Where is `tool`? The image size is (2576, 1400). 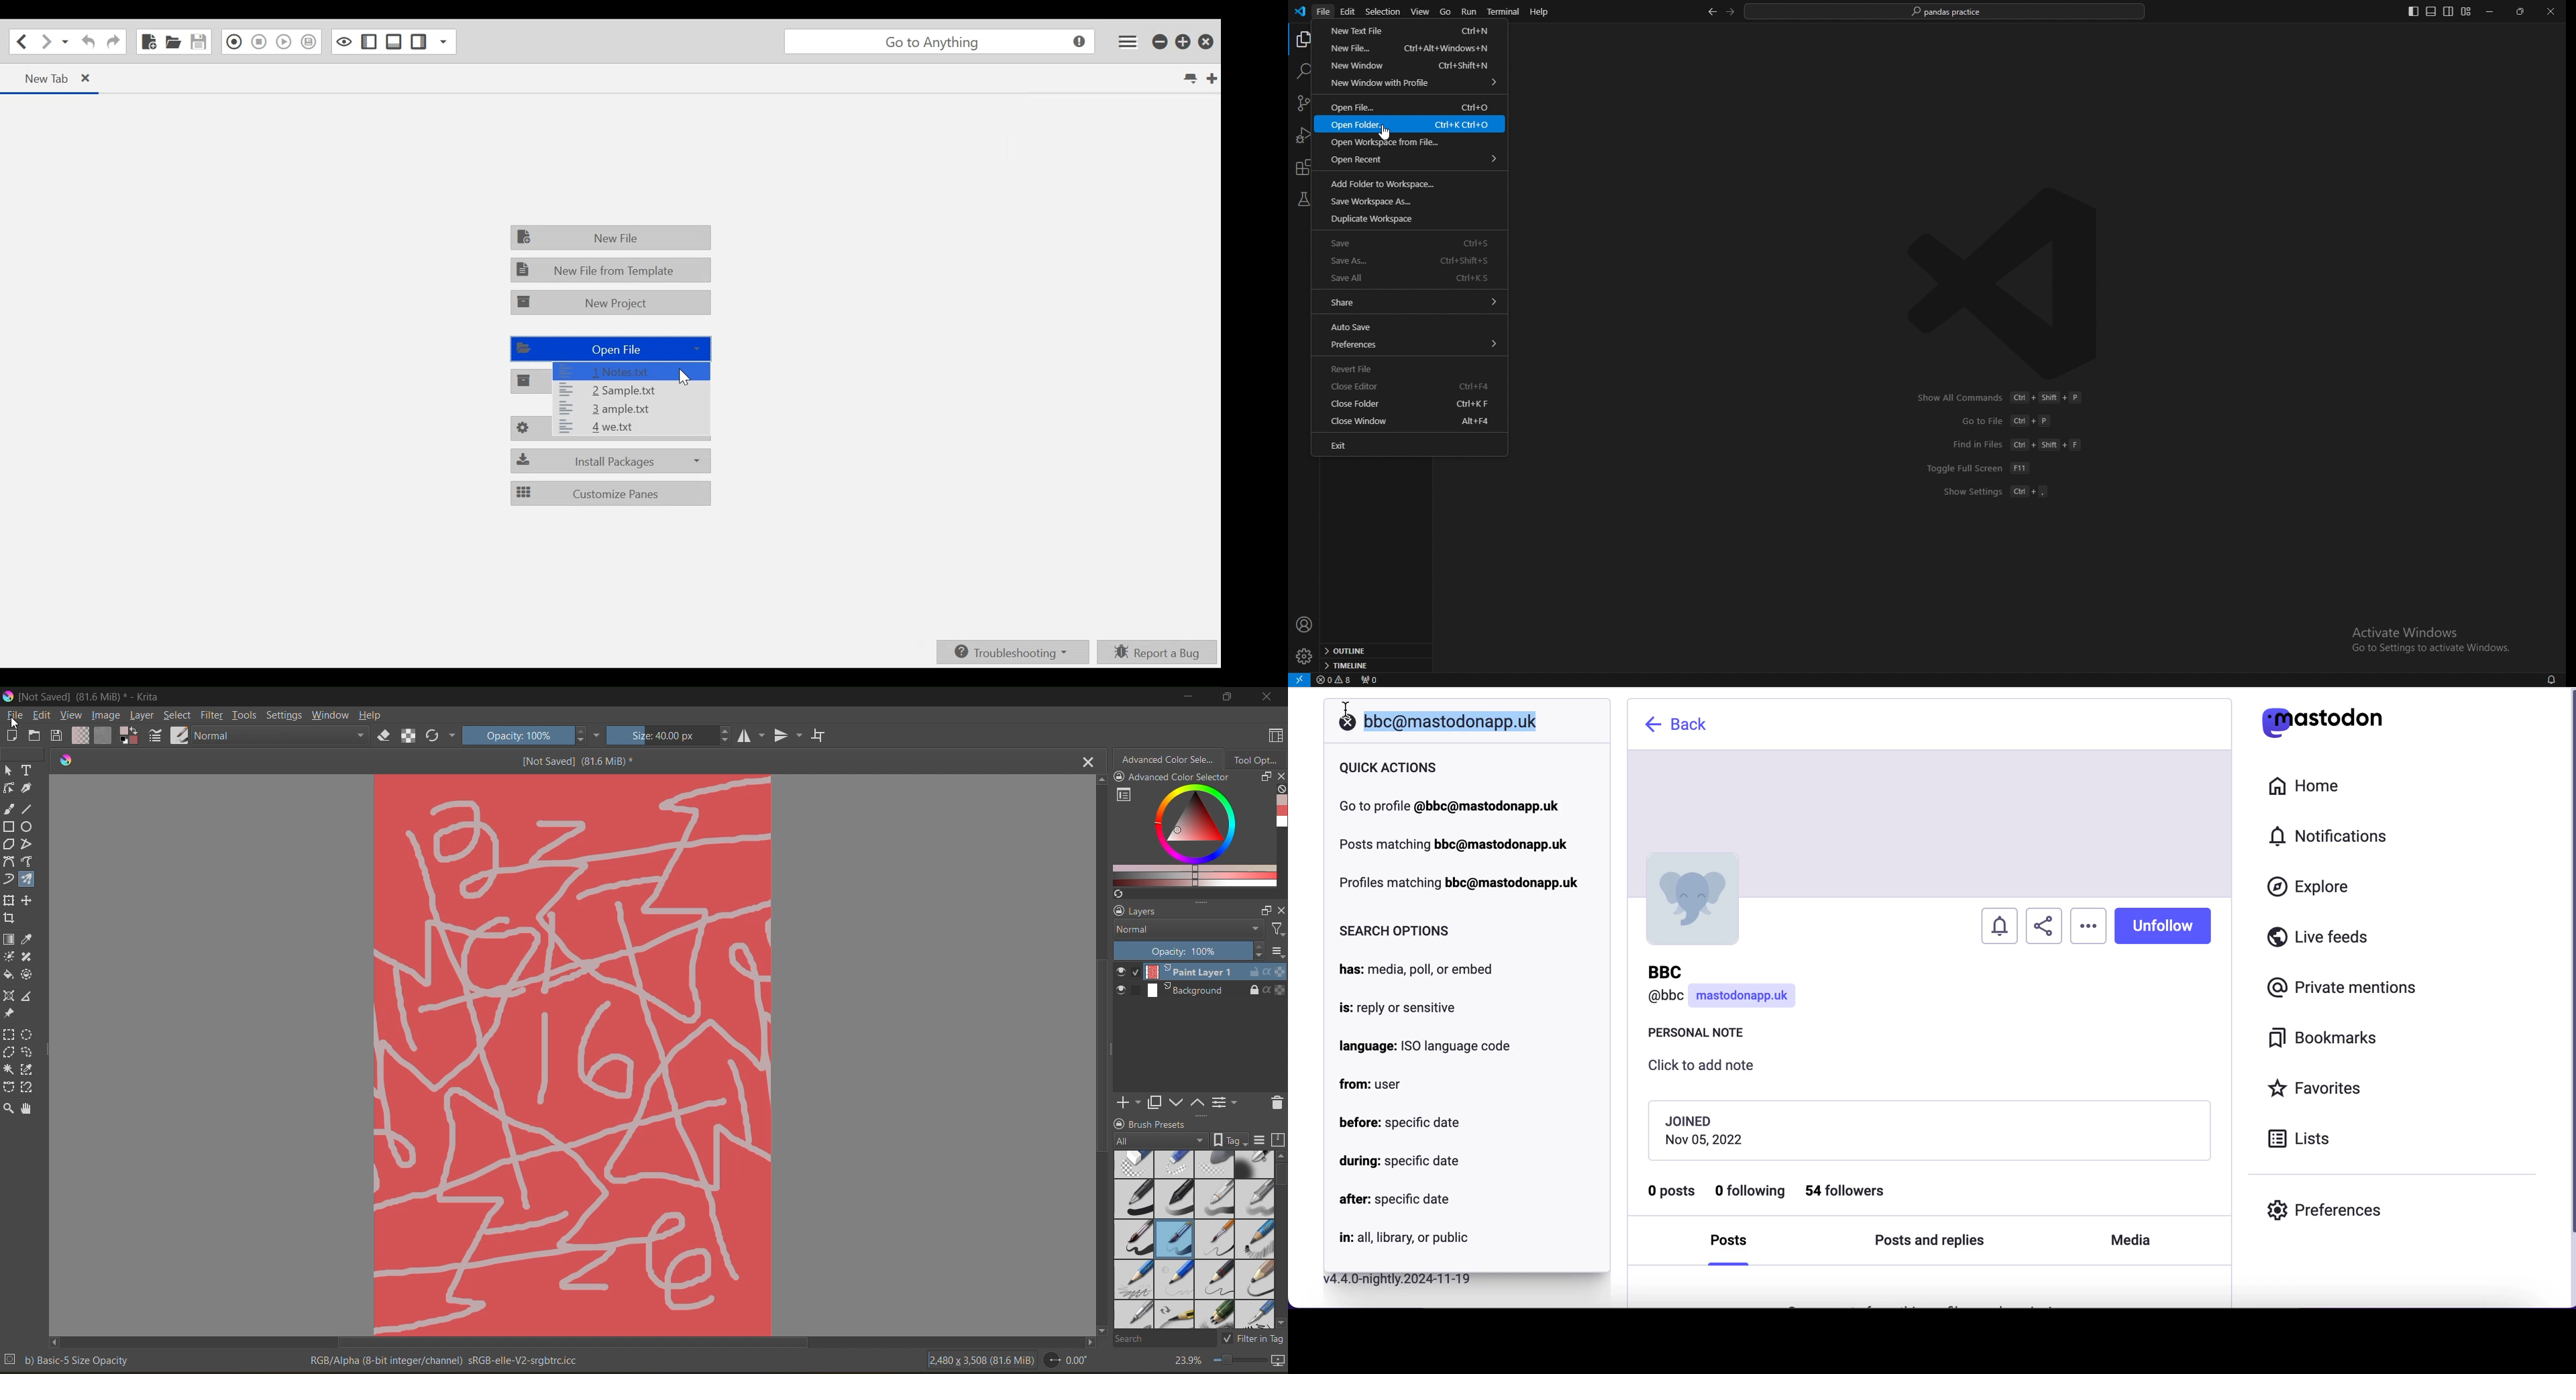 tool is located at coordinates (9, 958).